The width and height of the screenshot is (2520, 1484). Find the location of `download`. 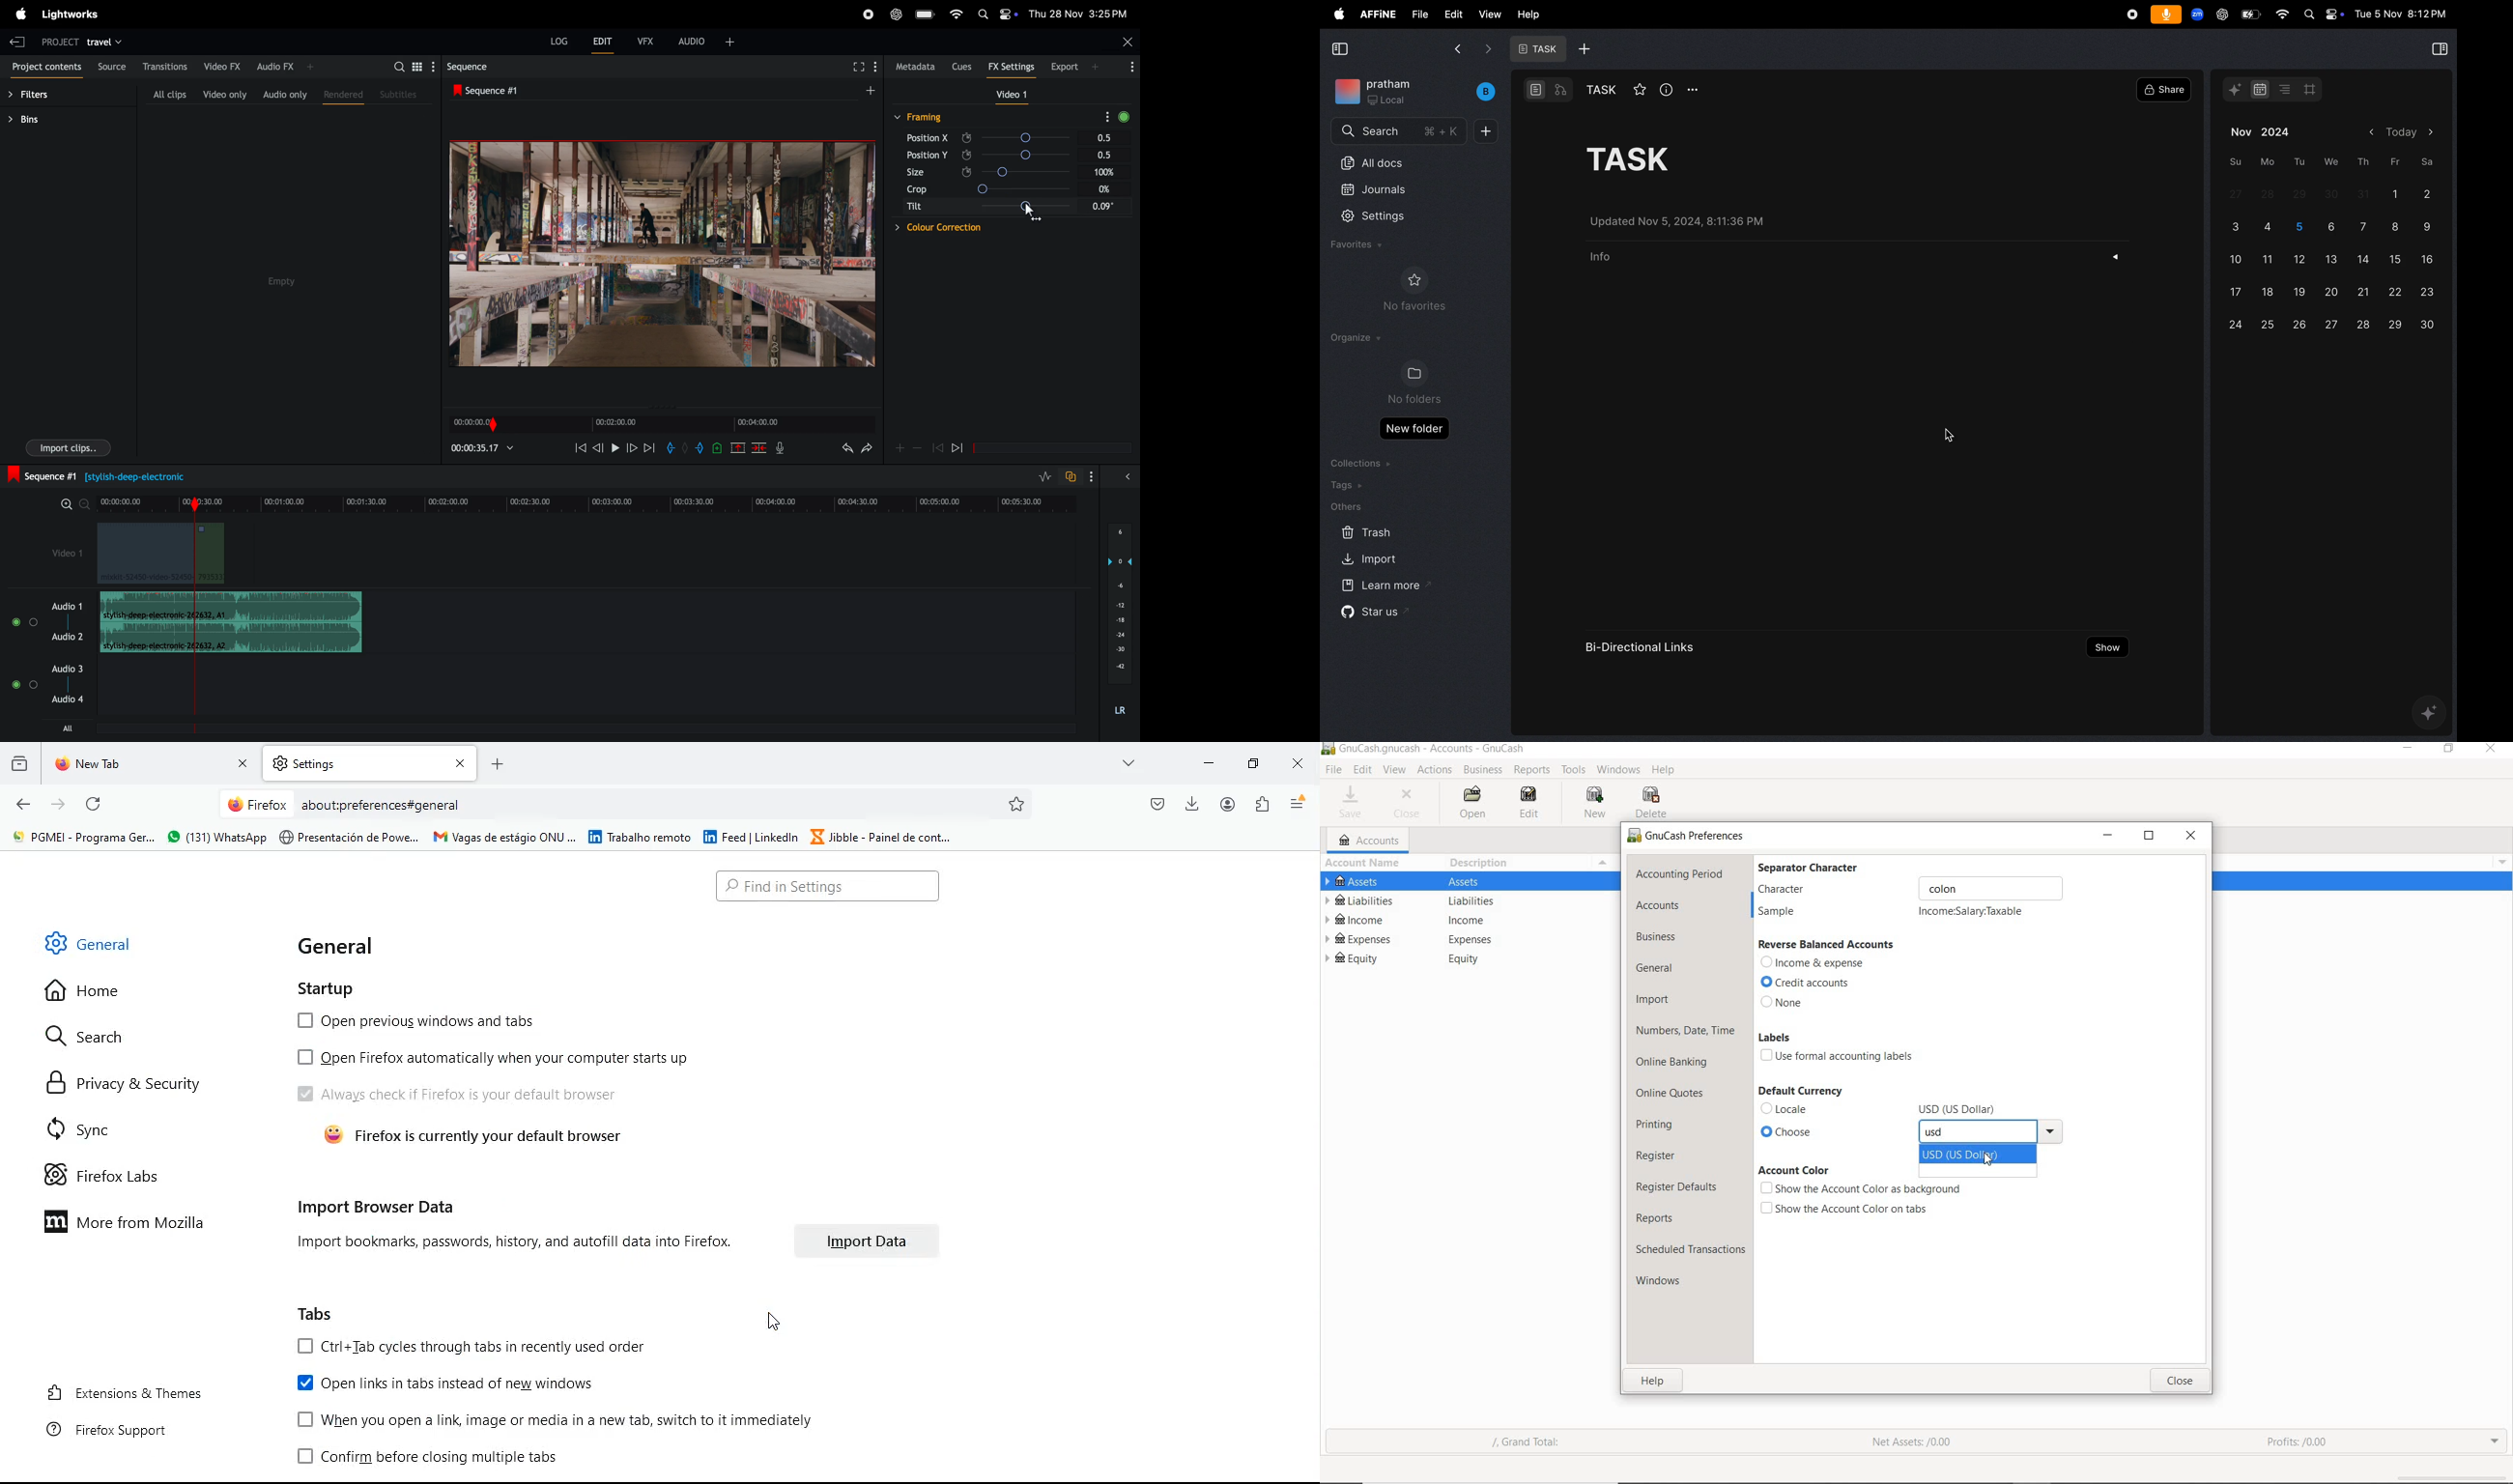

download is located at coordinates (1193, 804).